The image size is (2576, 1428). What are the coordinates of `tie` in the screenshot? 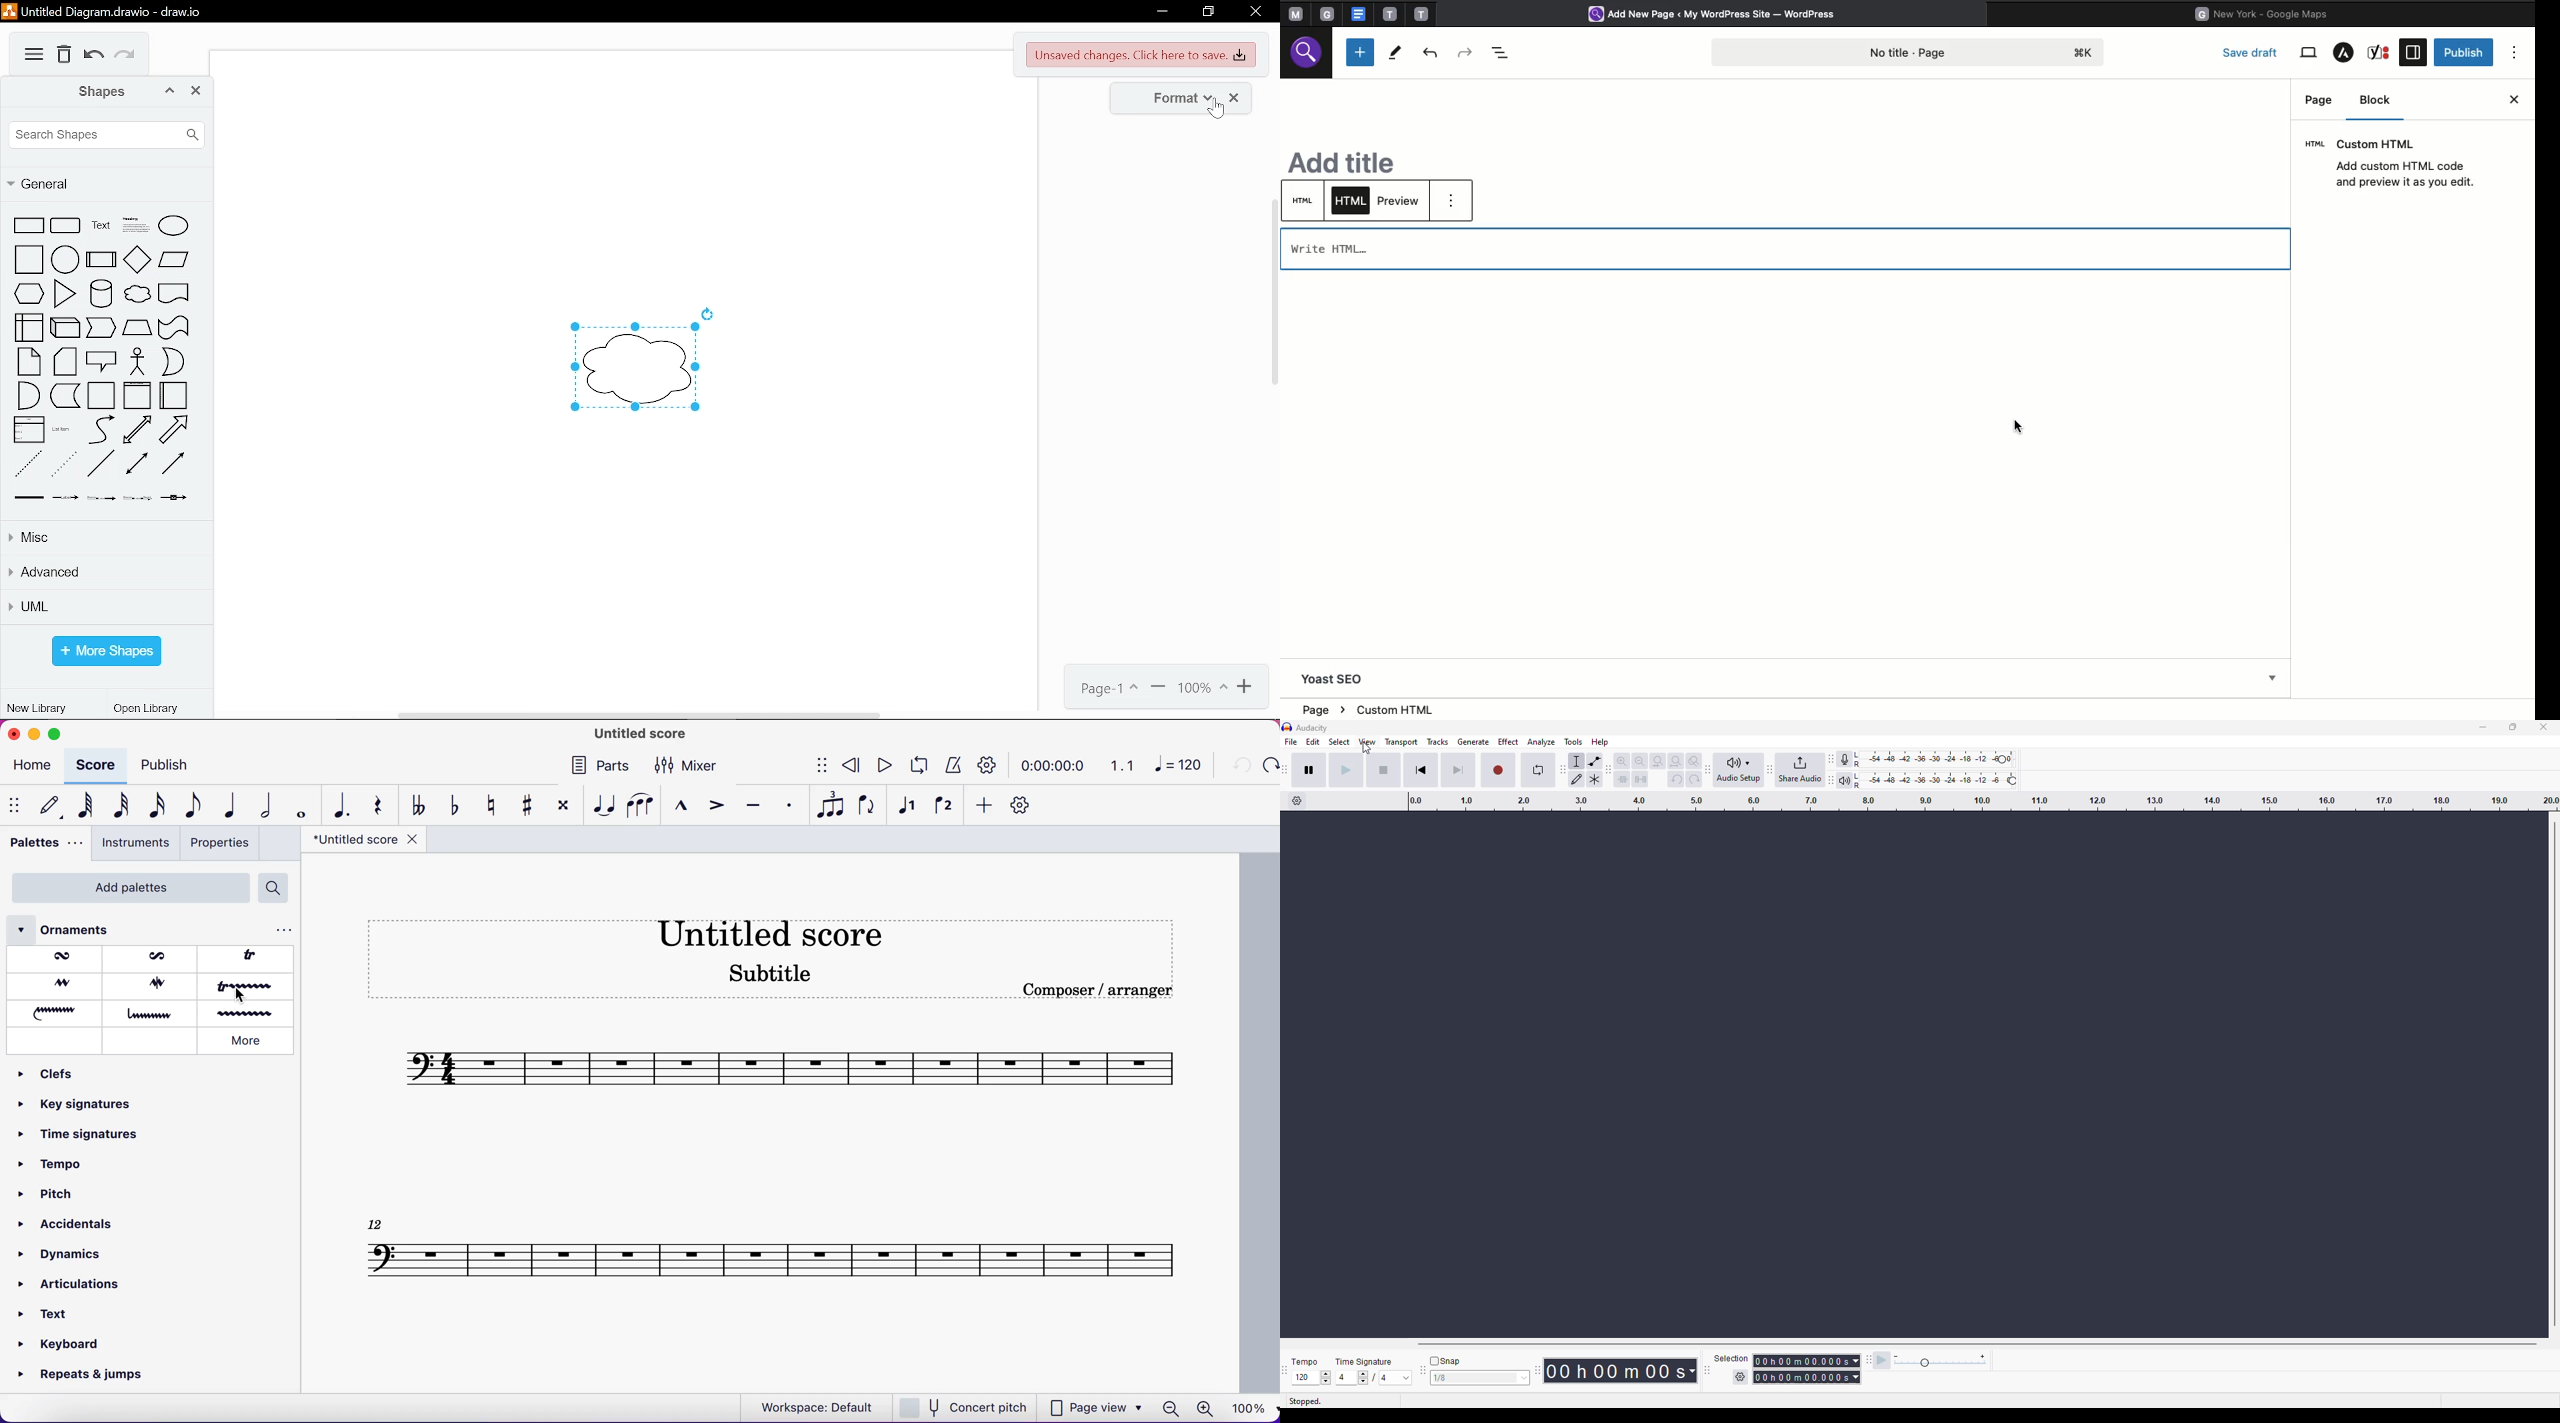 It's located at (603, 805).